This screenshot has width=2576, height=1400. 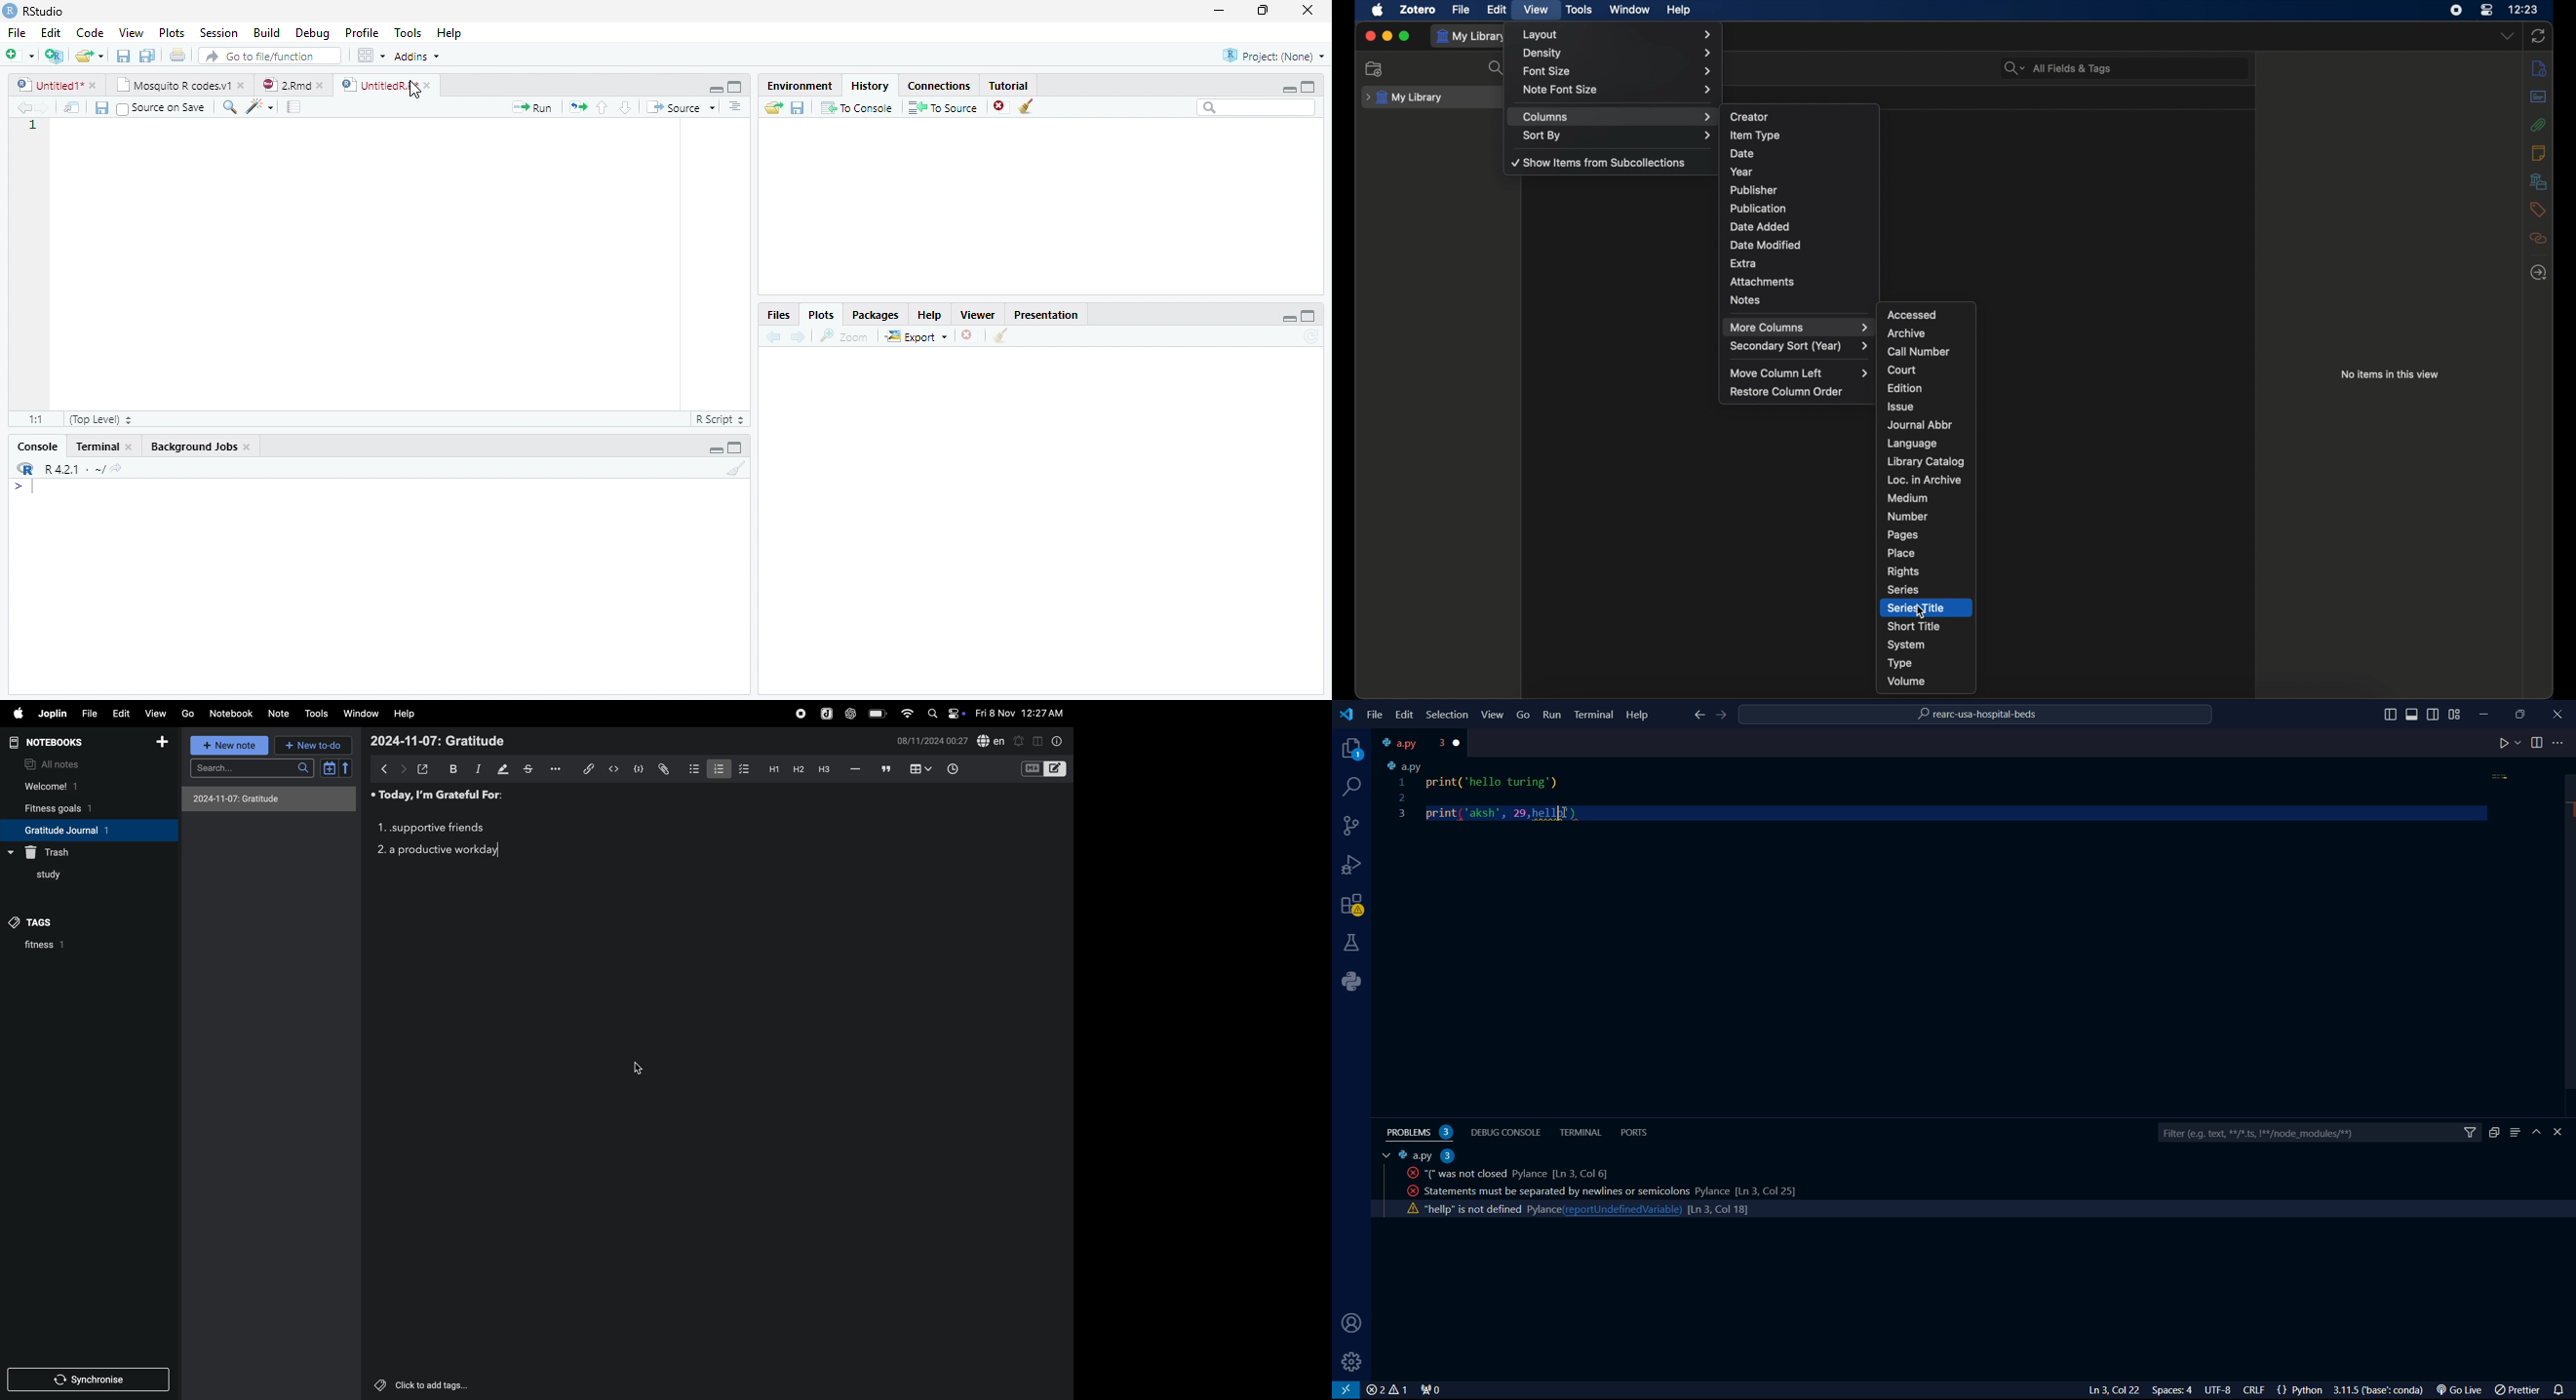 What do you see at coordinates (683, 108) in the screenshot?
I see `Source` at bounding box center [683, 108].